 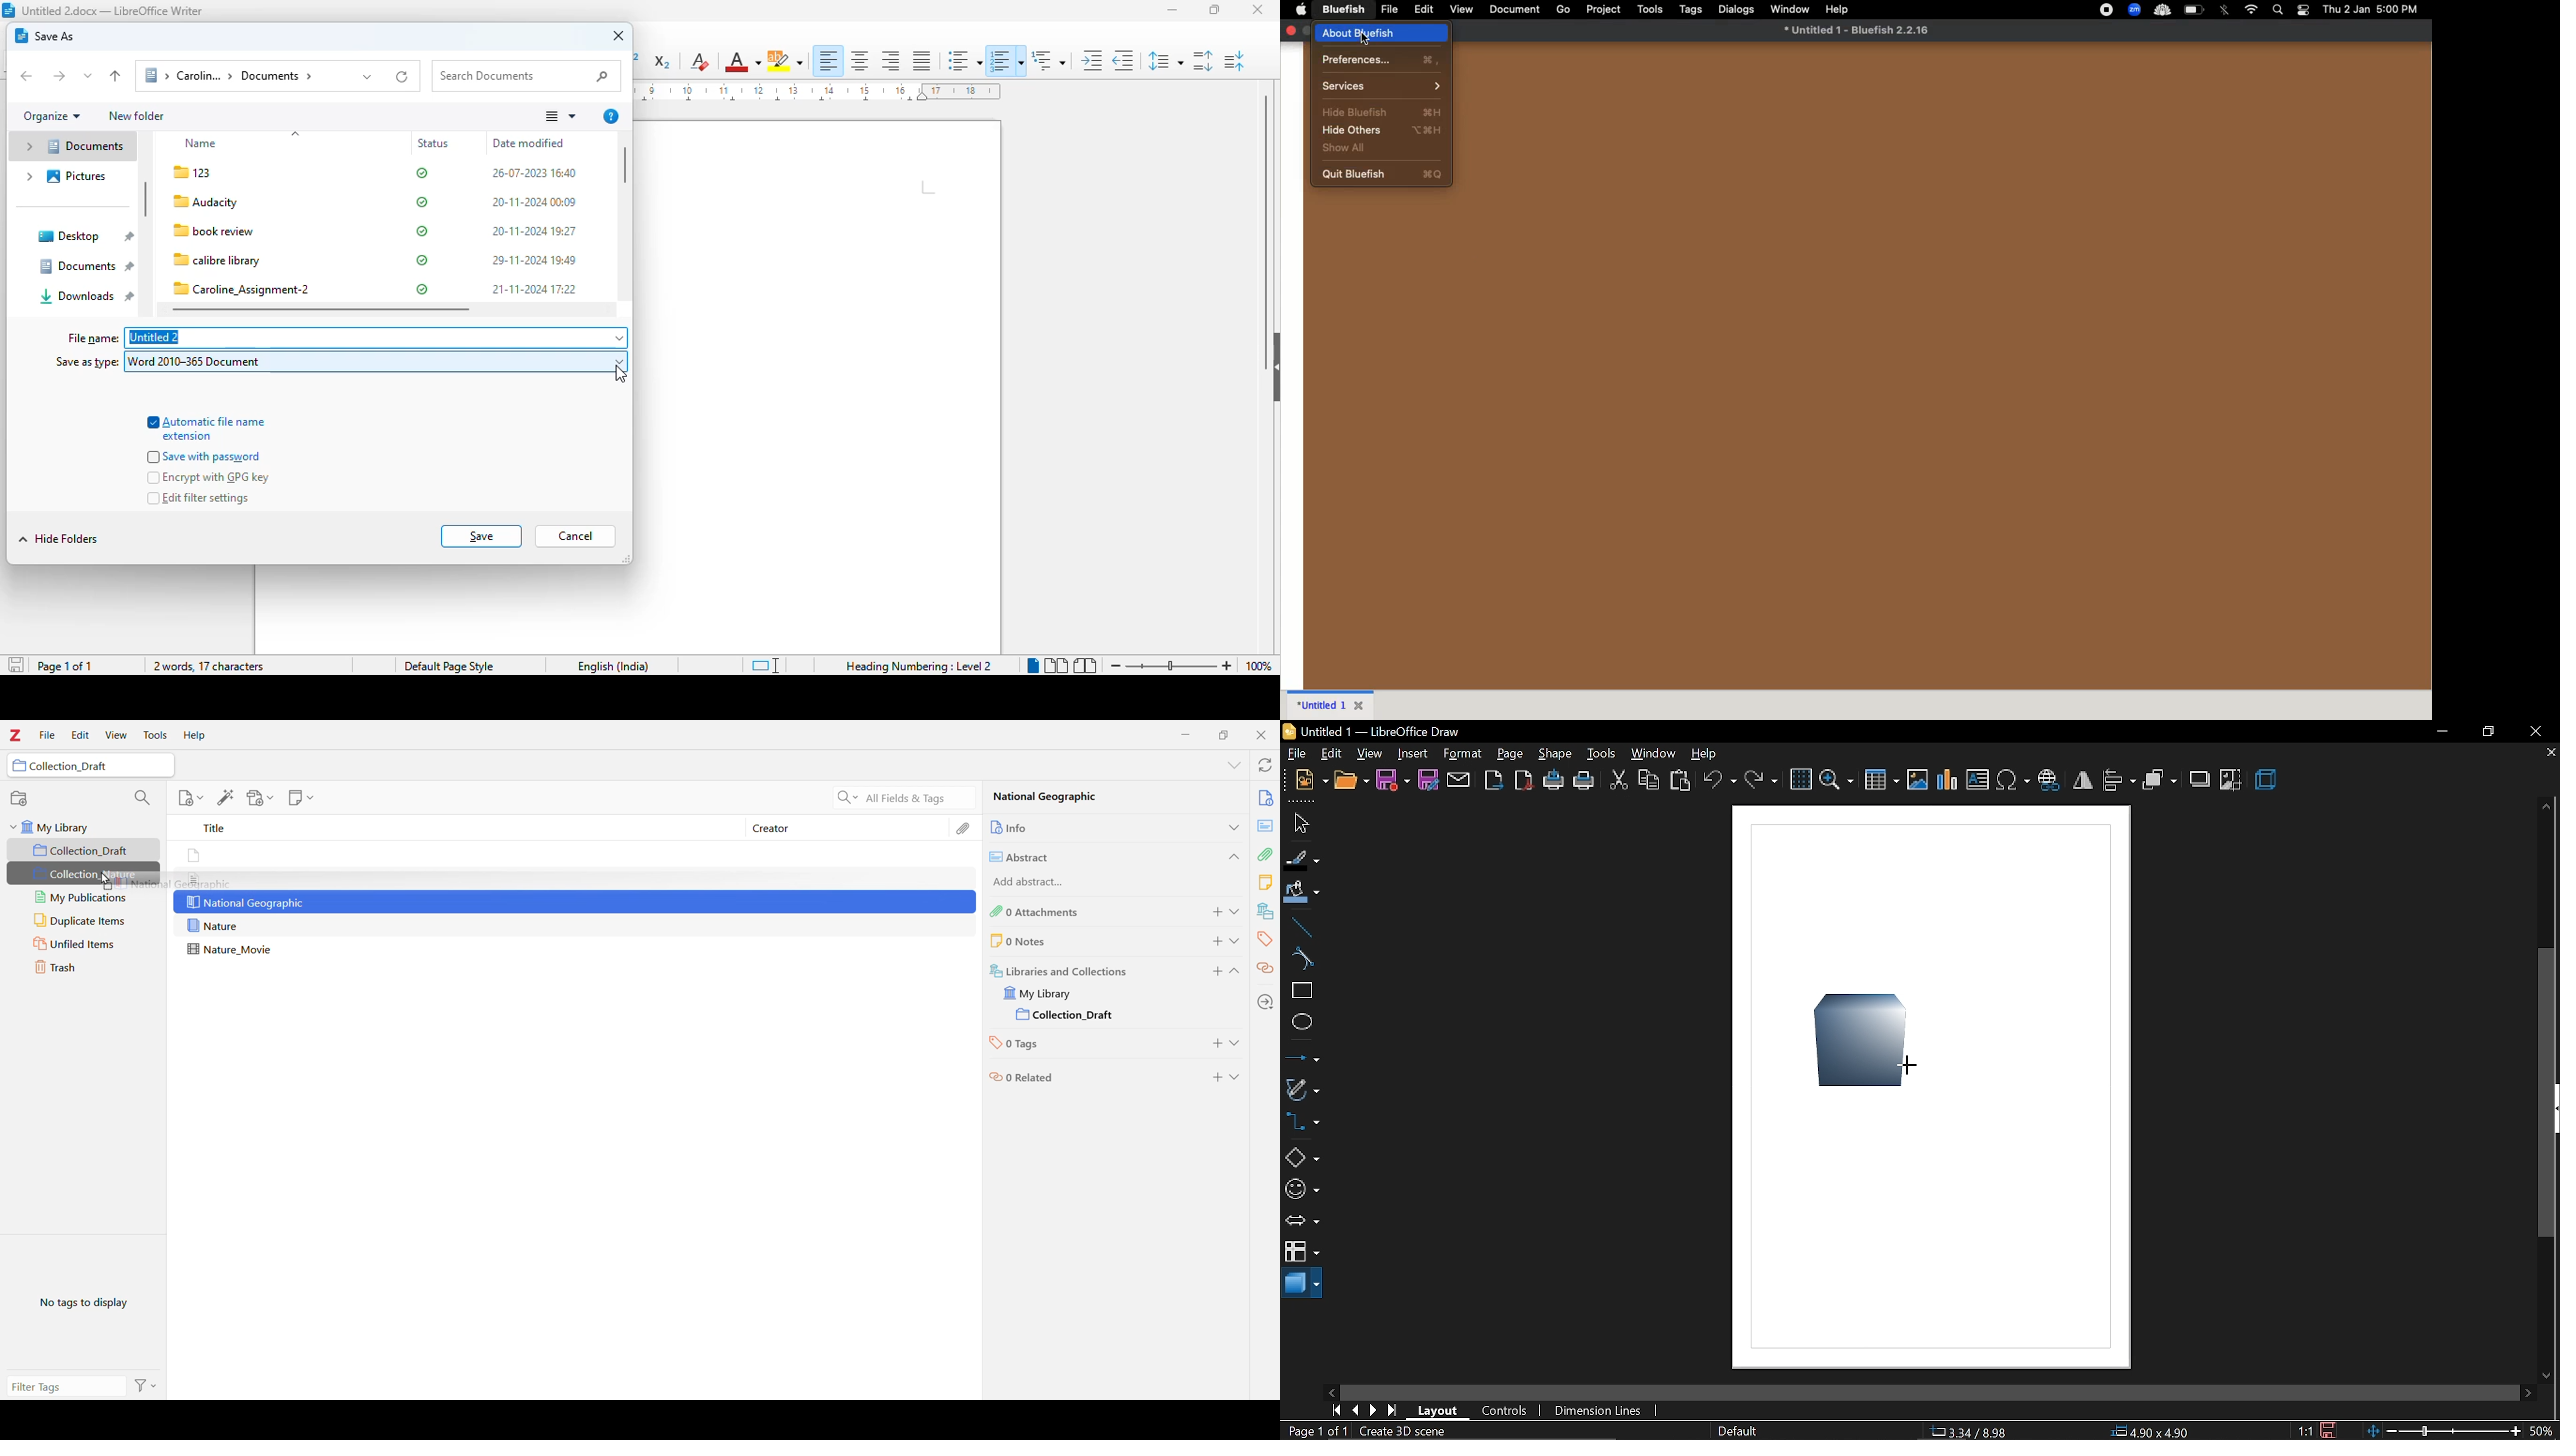 I want to click on grid, so click(x=1801, y=780).